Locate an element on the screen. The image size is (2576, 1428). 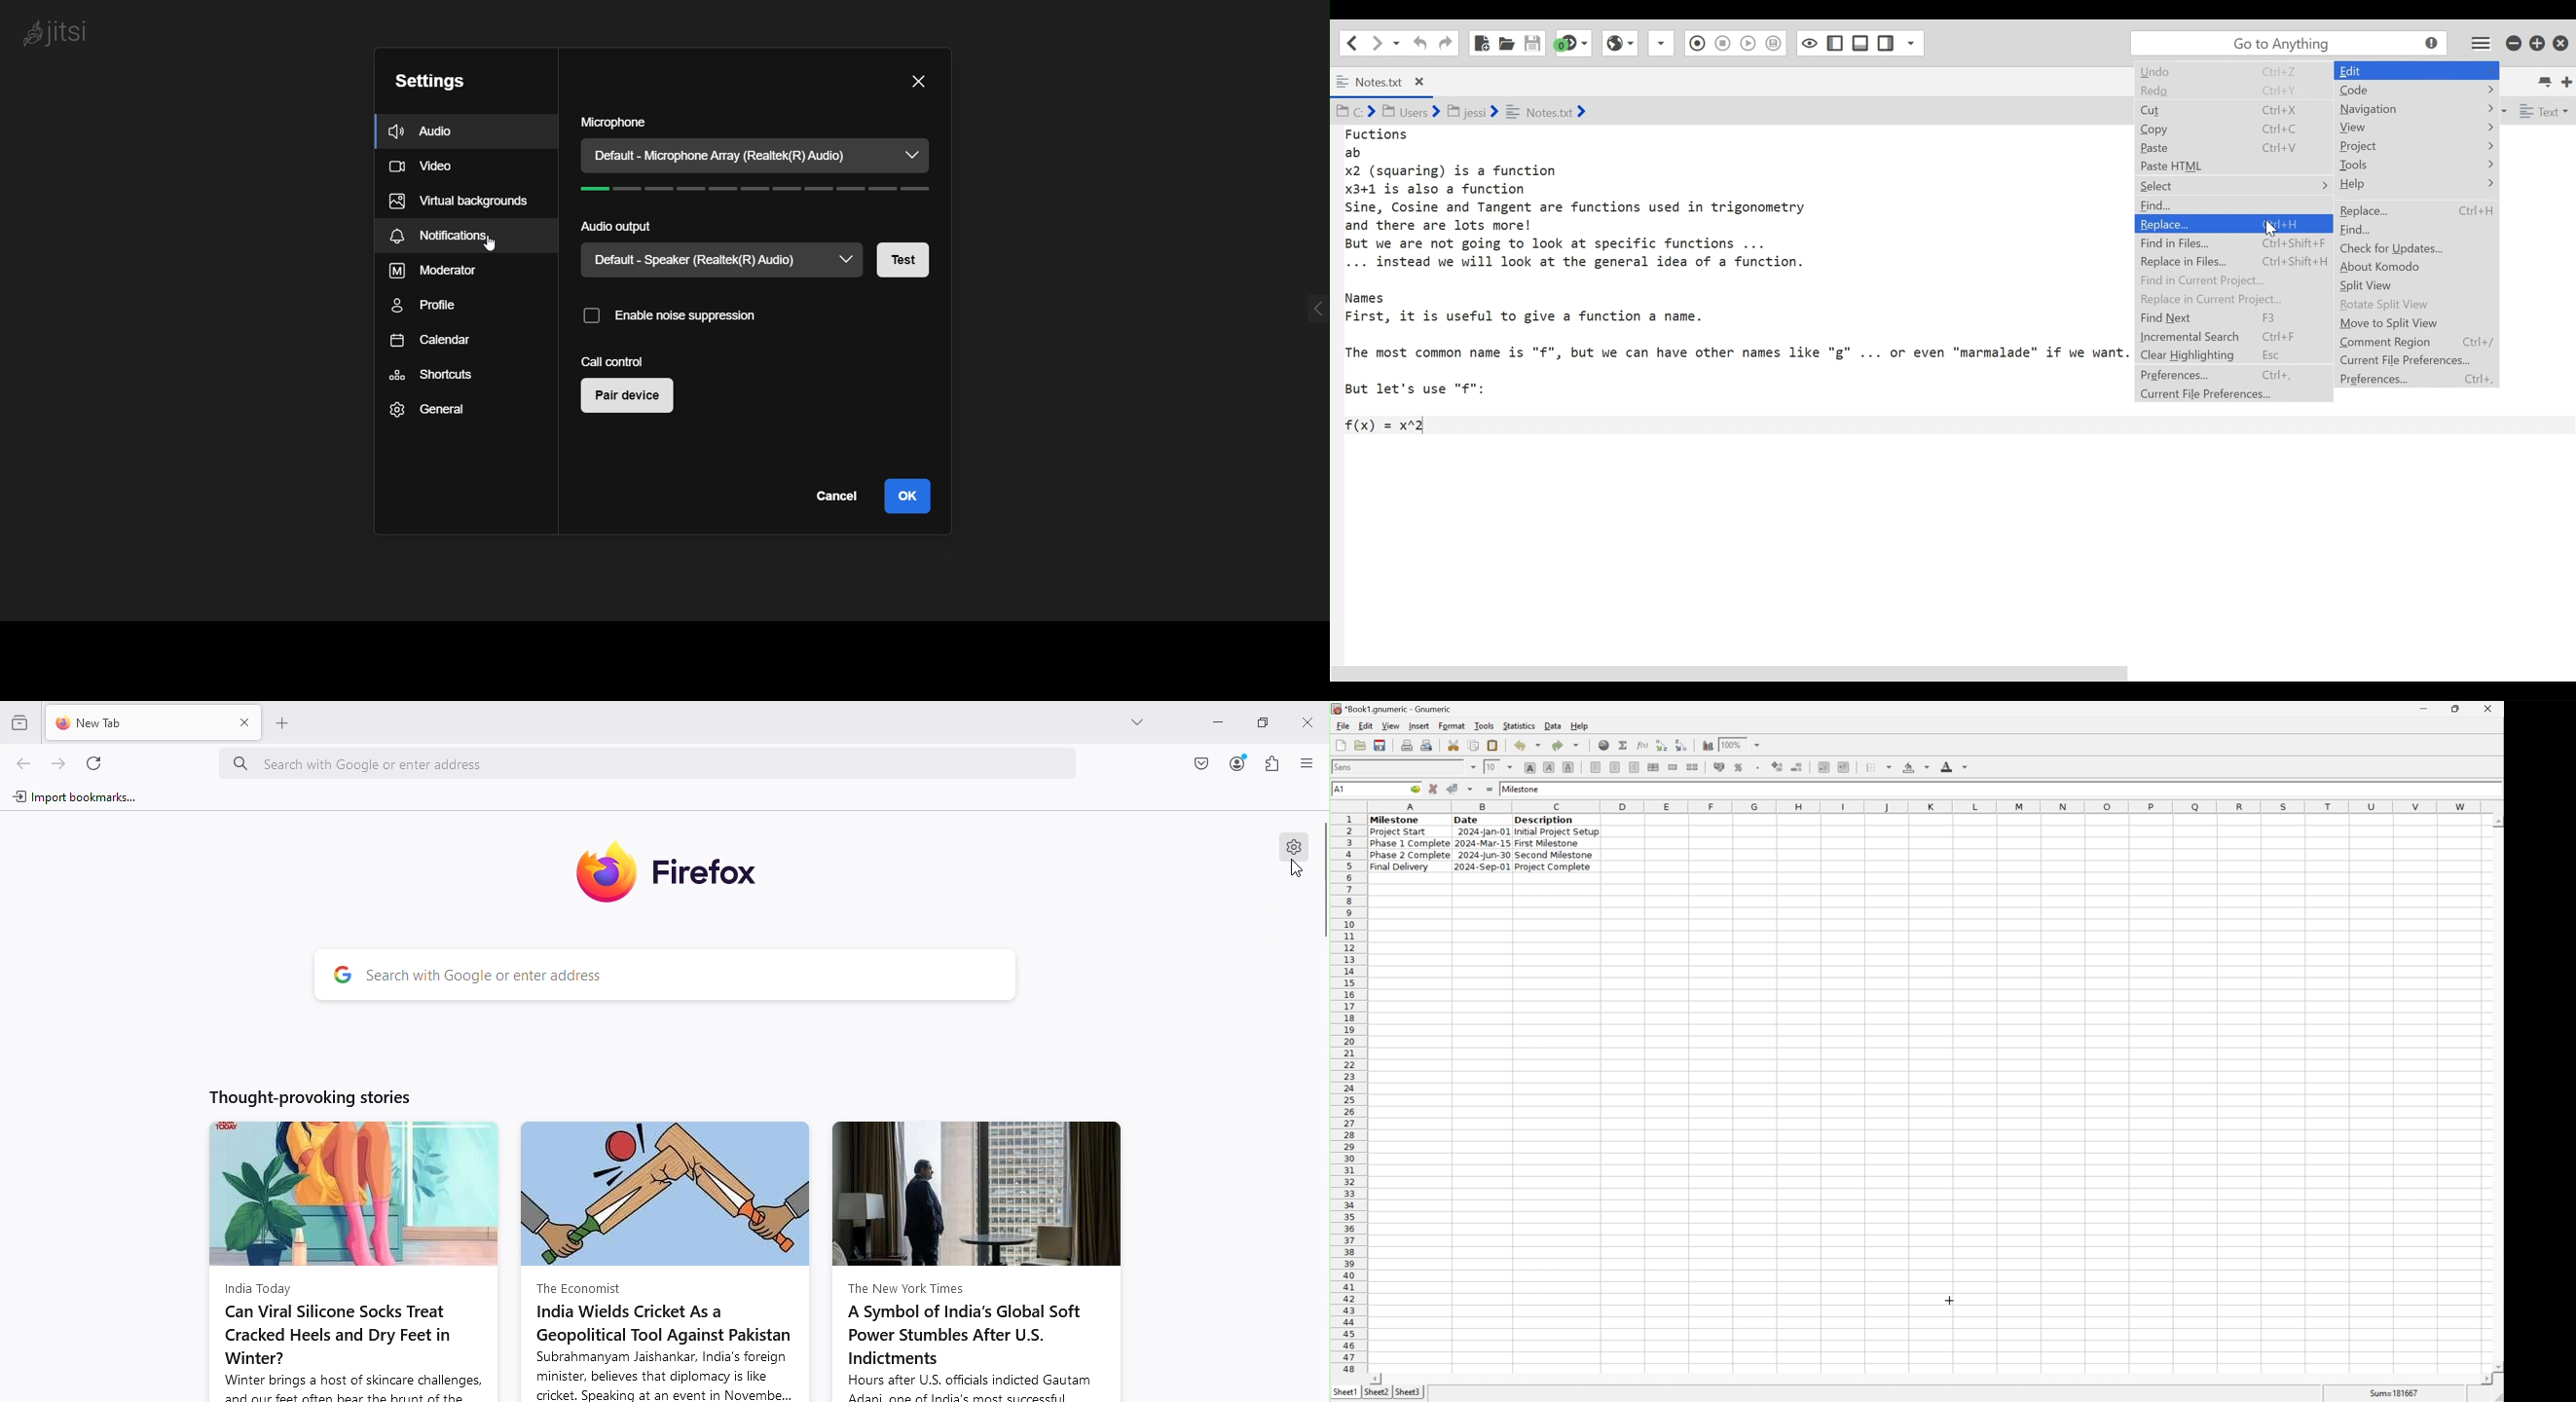
view is located at coordinates (2398, 129).